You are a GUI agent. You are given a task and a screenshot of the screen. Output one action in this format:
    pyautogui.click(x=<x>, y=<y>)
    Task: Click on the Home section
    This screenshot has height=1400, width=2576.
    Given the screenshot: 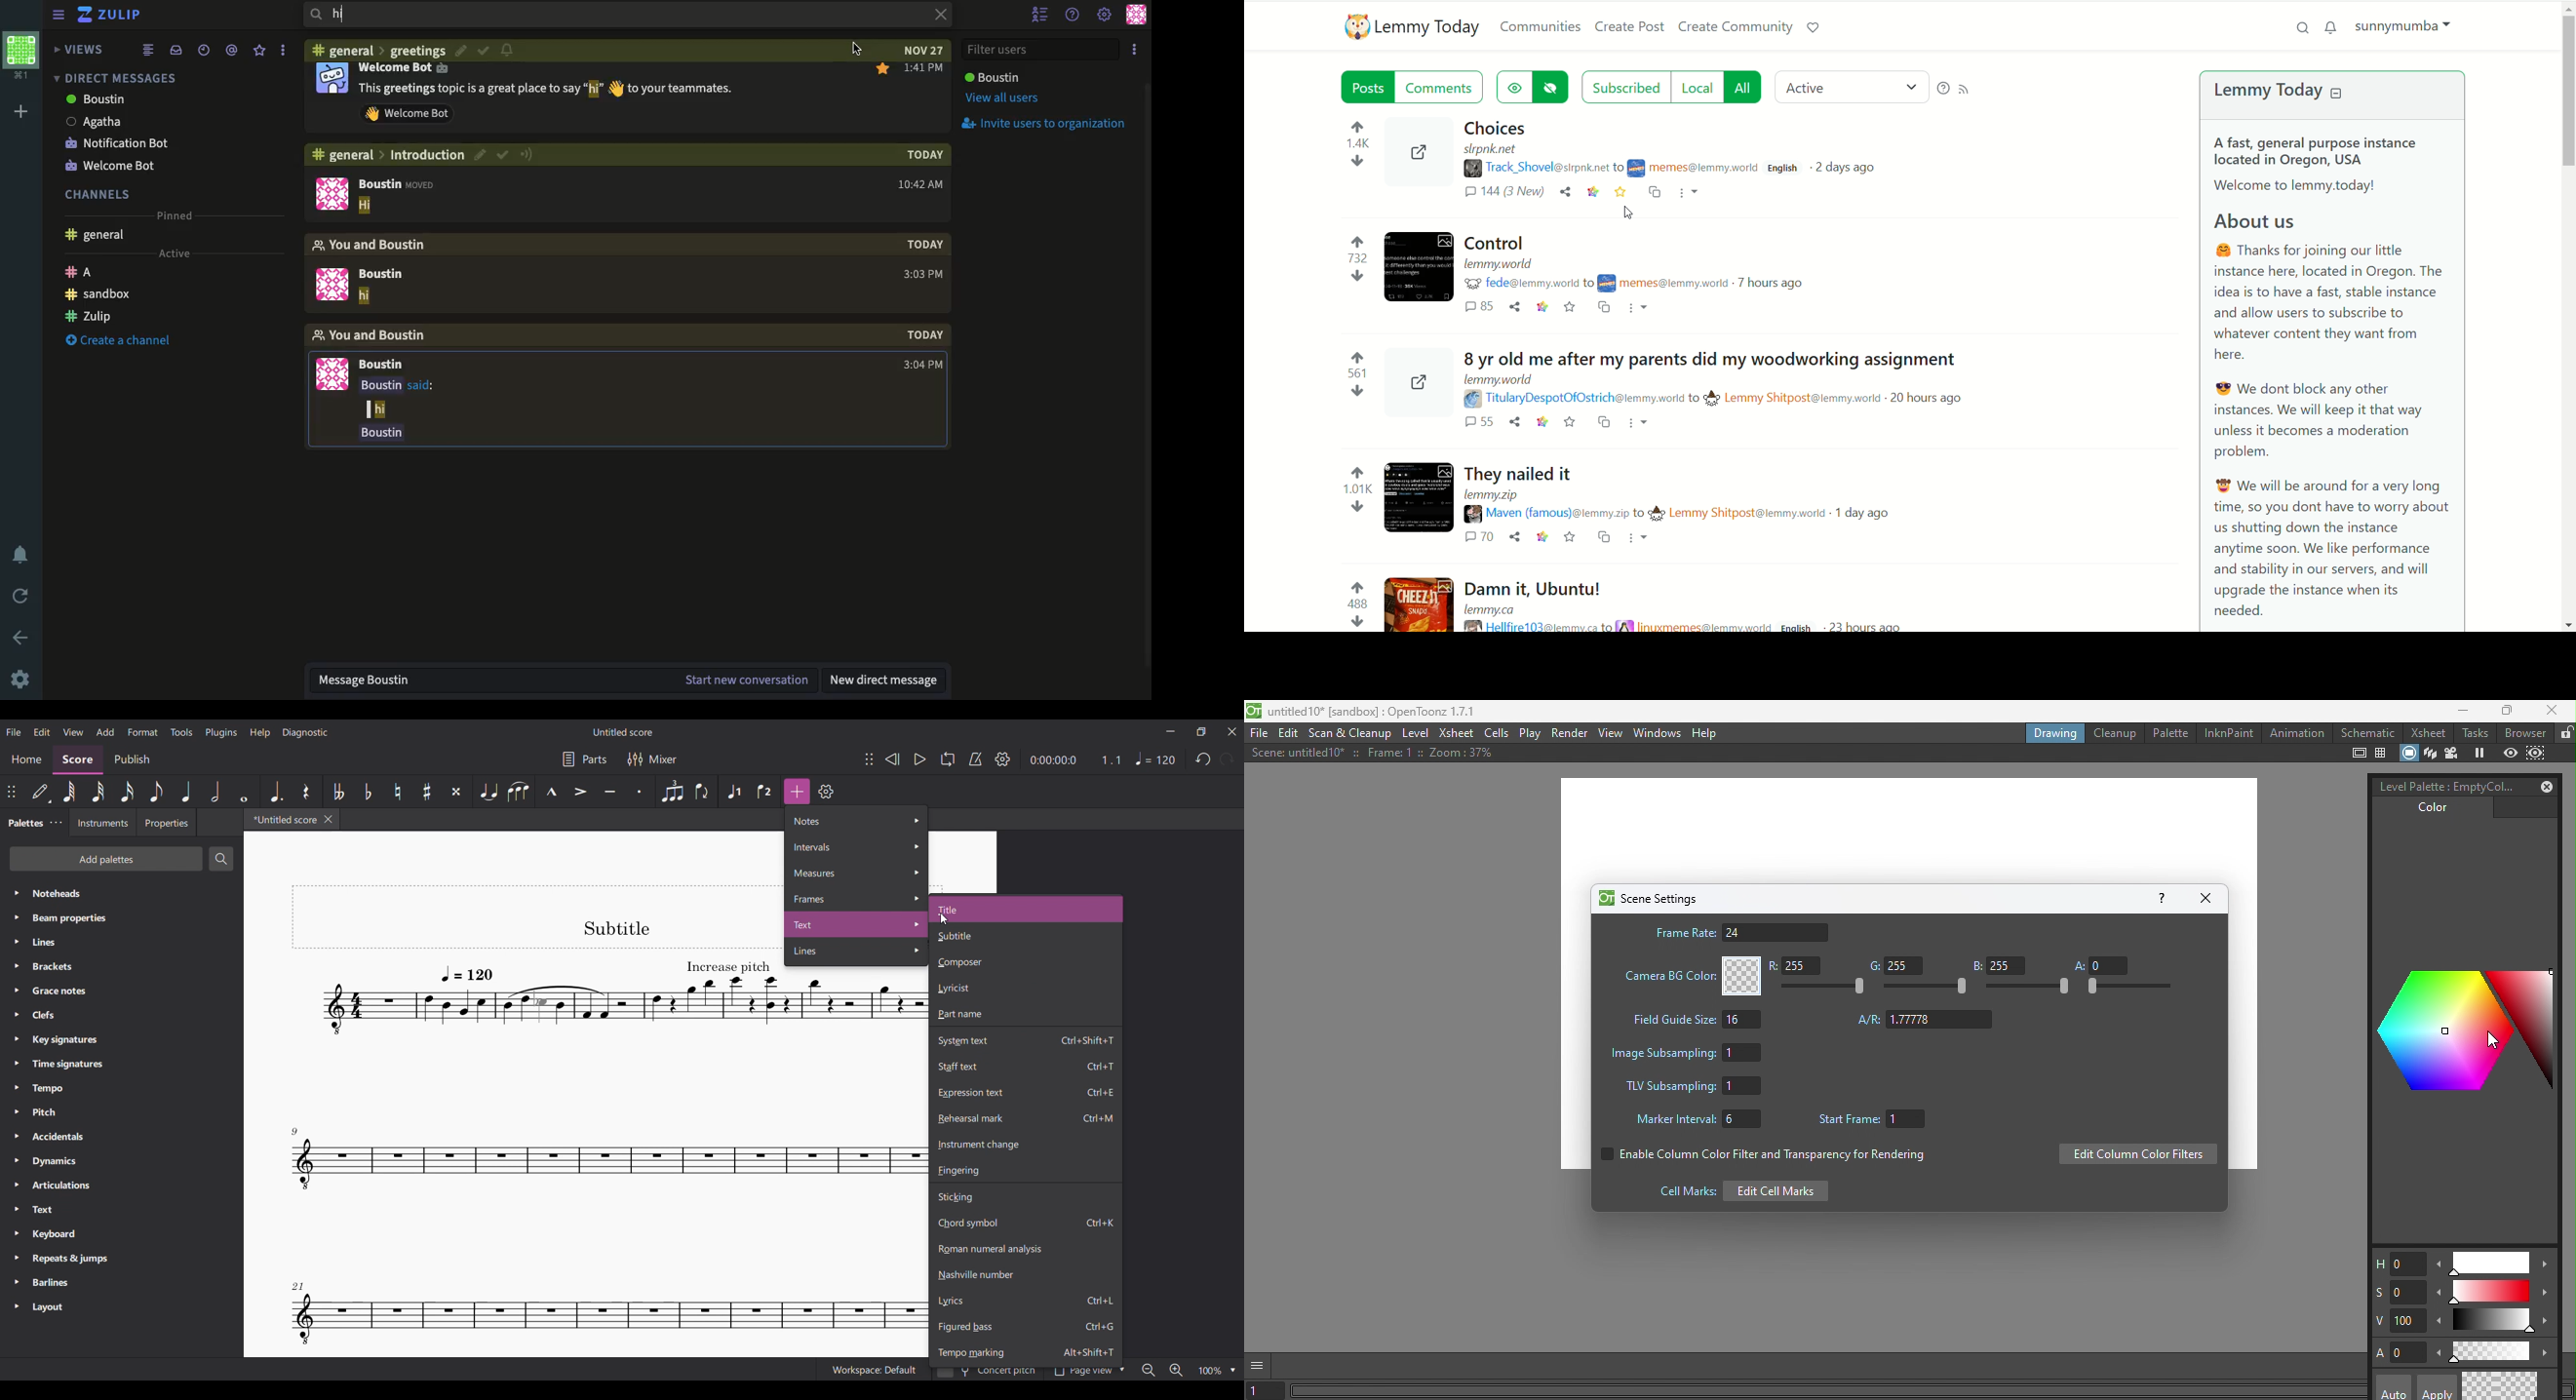 What is the action you would take?
    pyautogui.click(x=27, y=760)
    